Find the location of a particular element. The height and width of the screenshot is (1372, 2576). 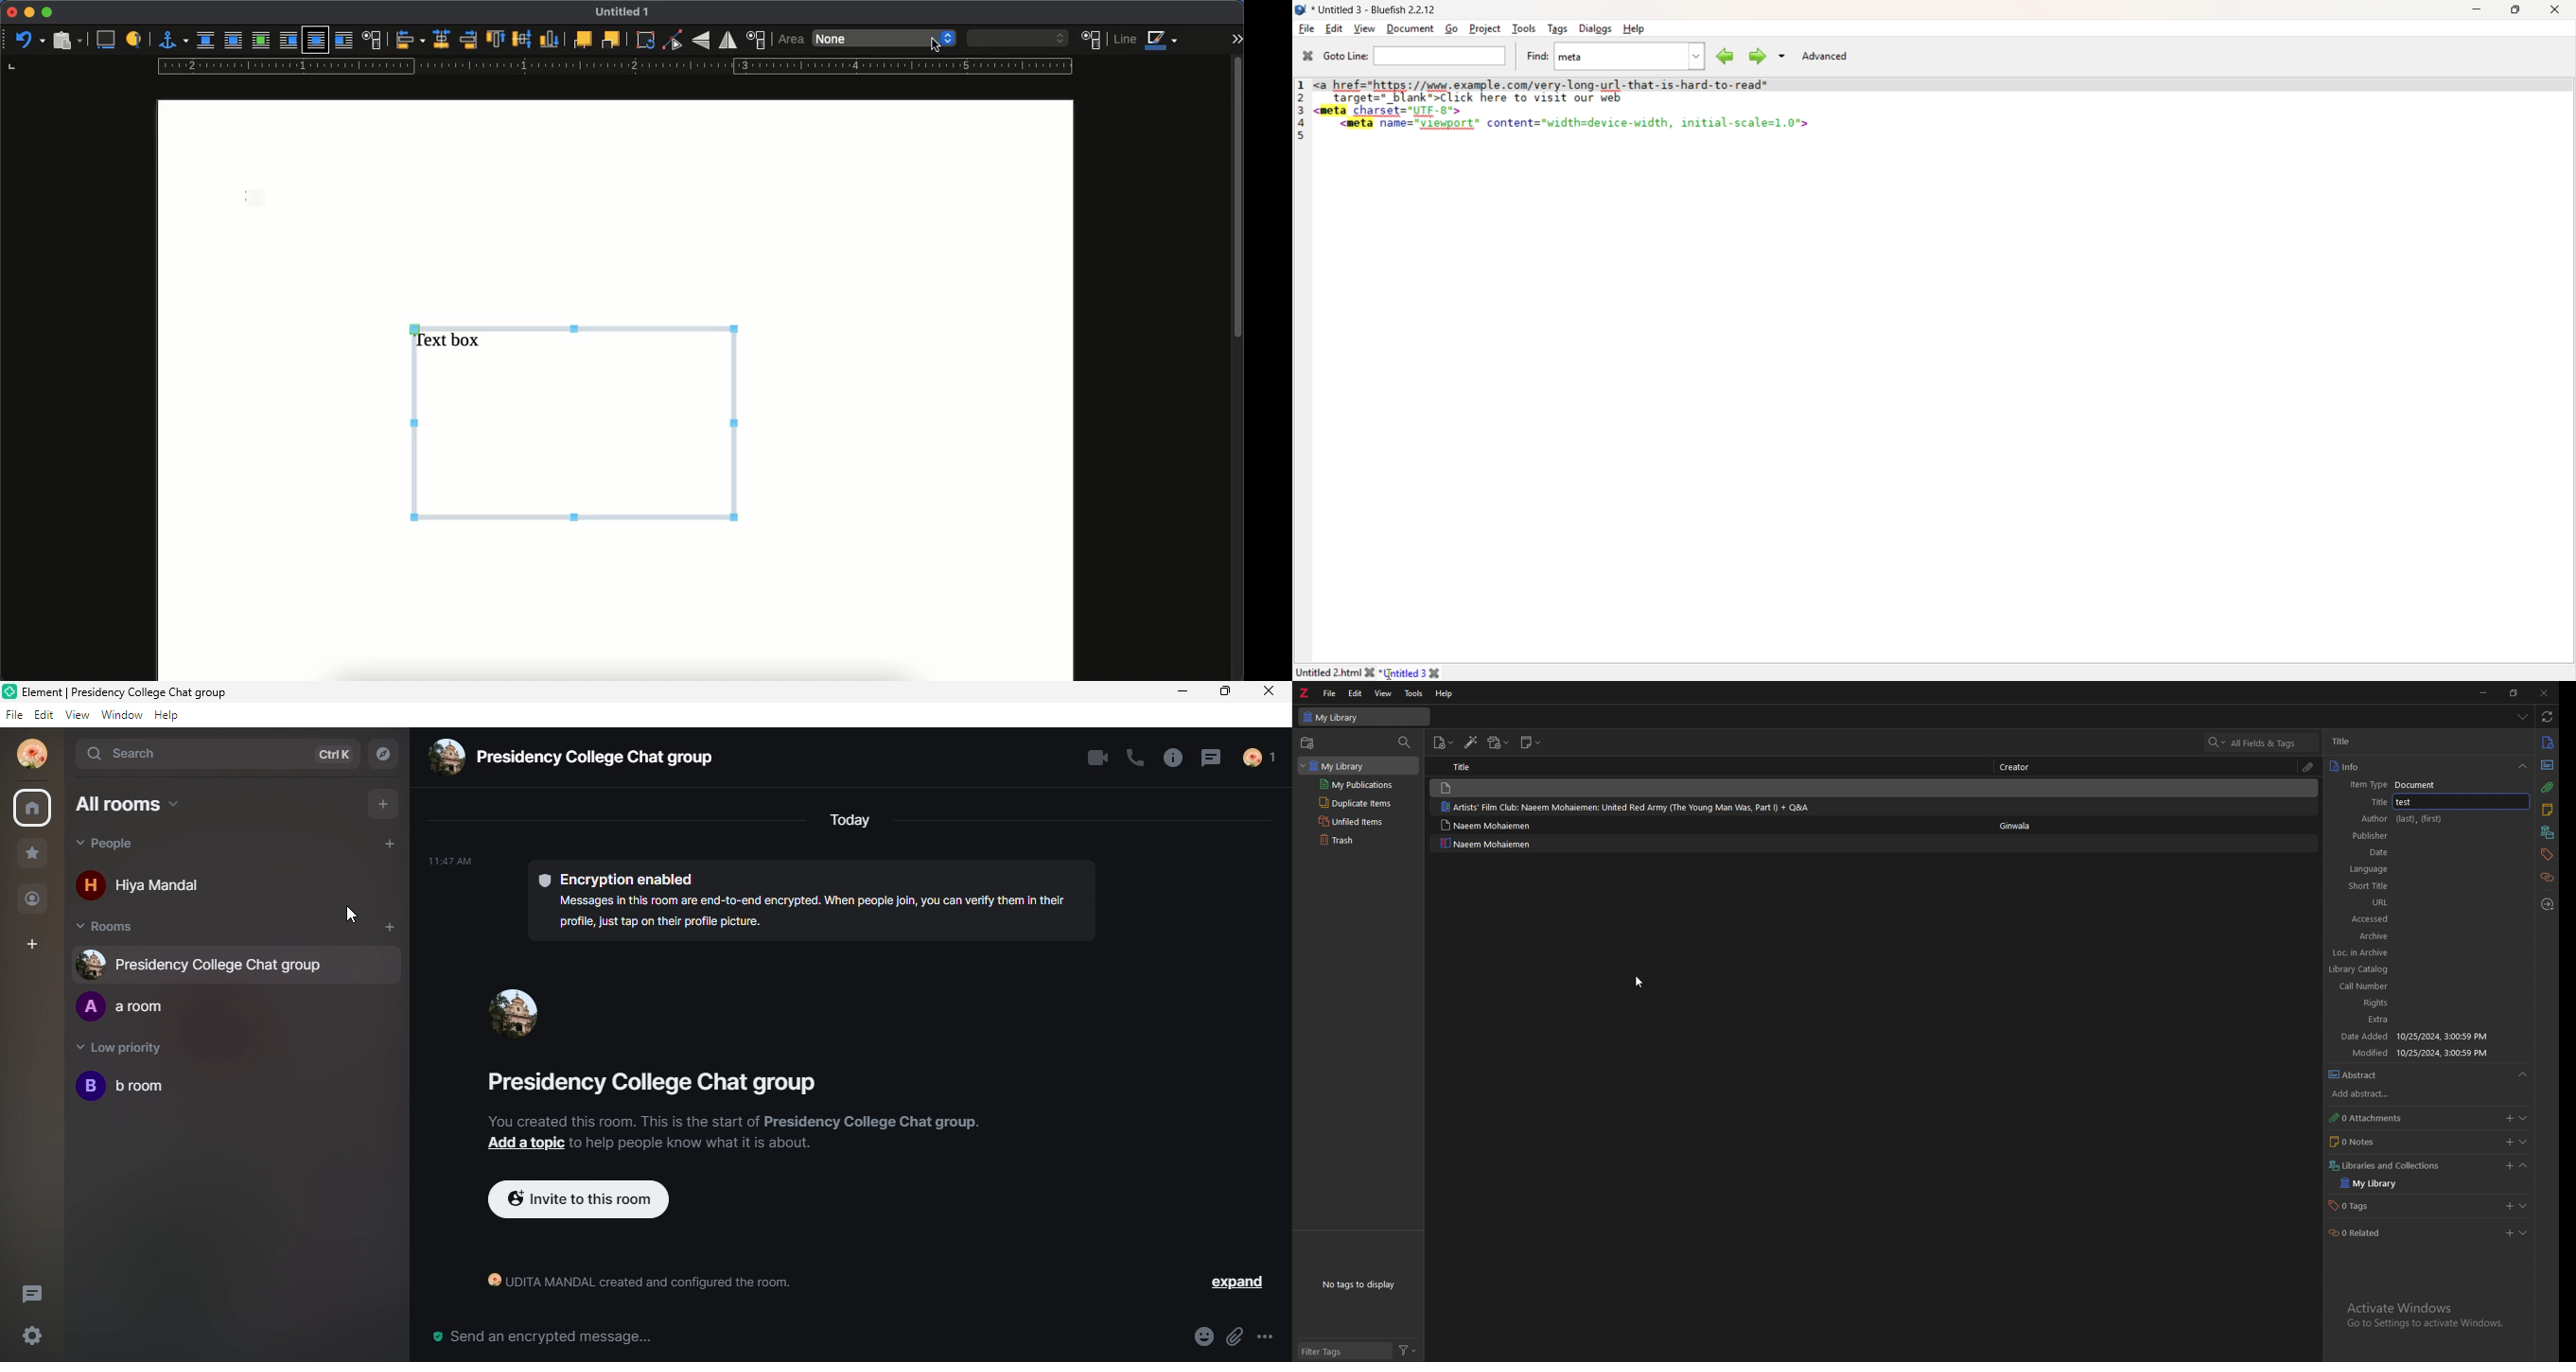

item is located at coordinates (1708, 807).